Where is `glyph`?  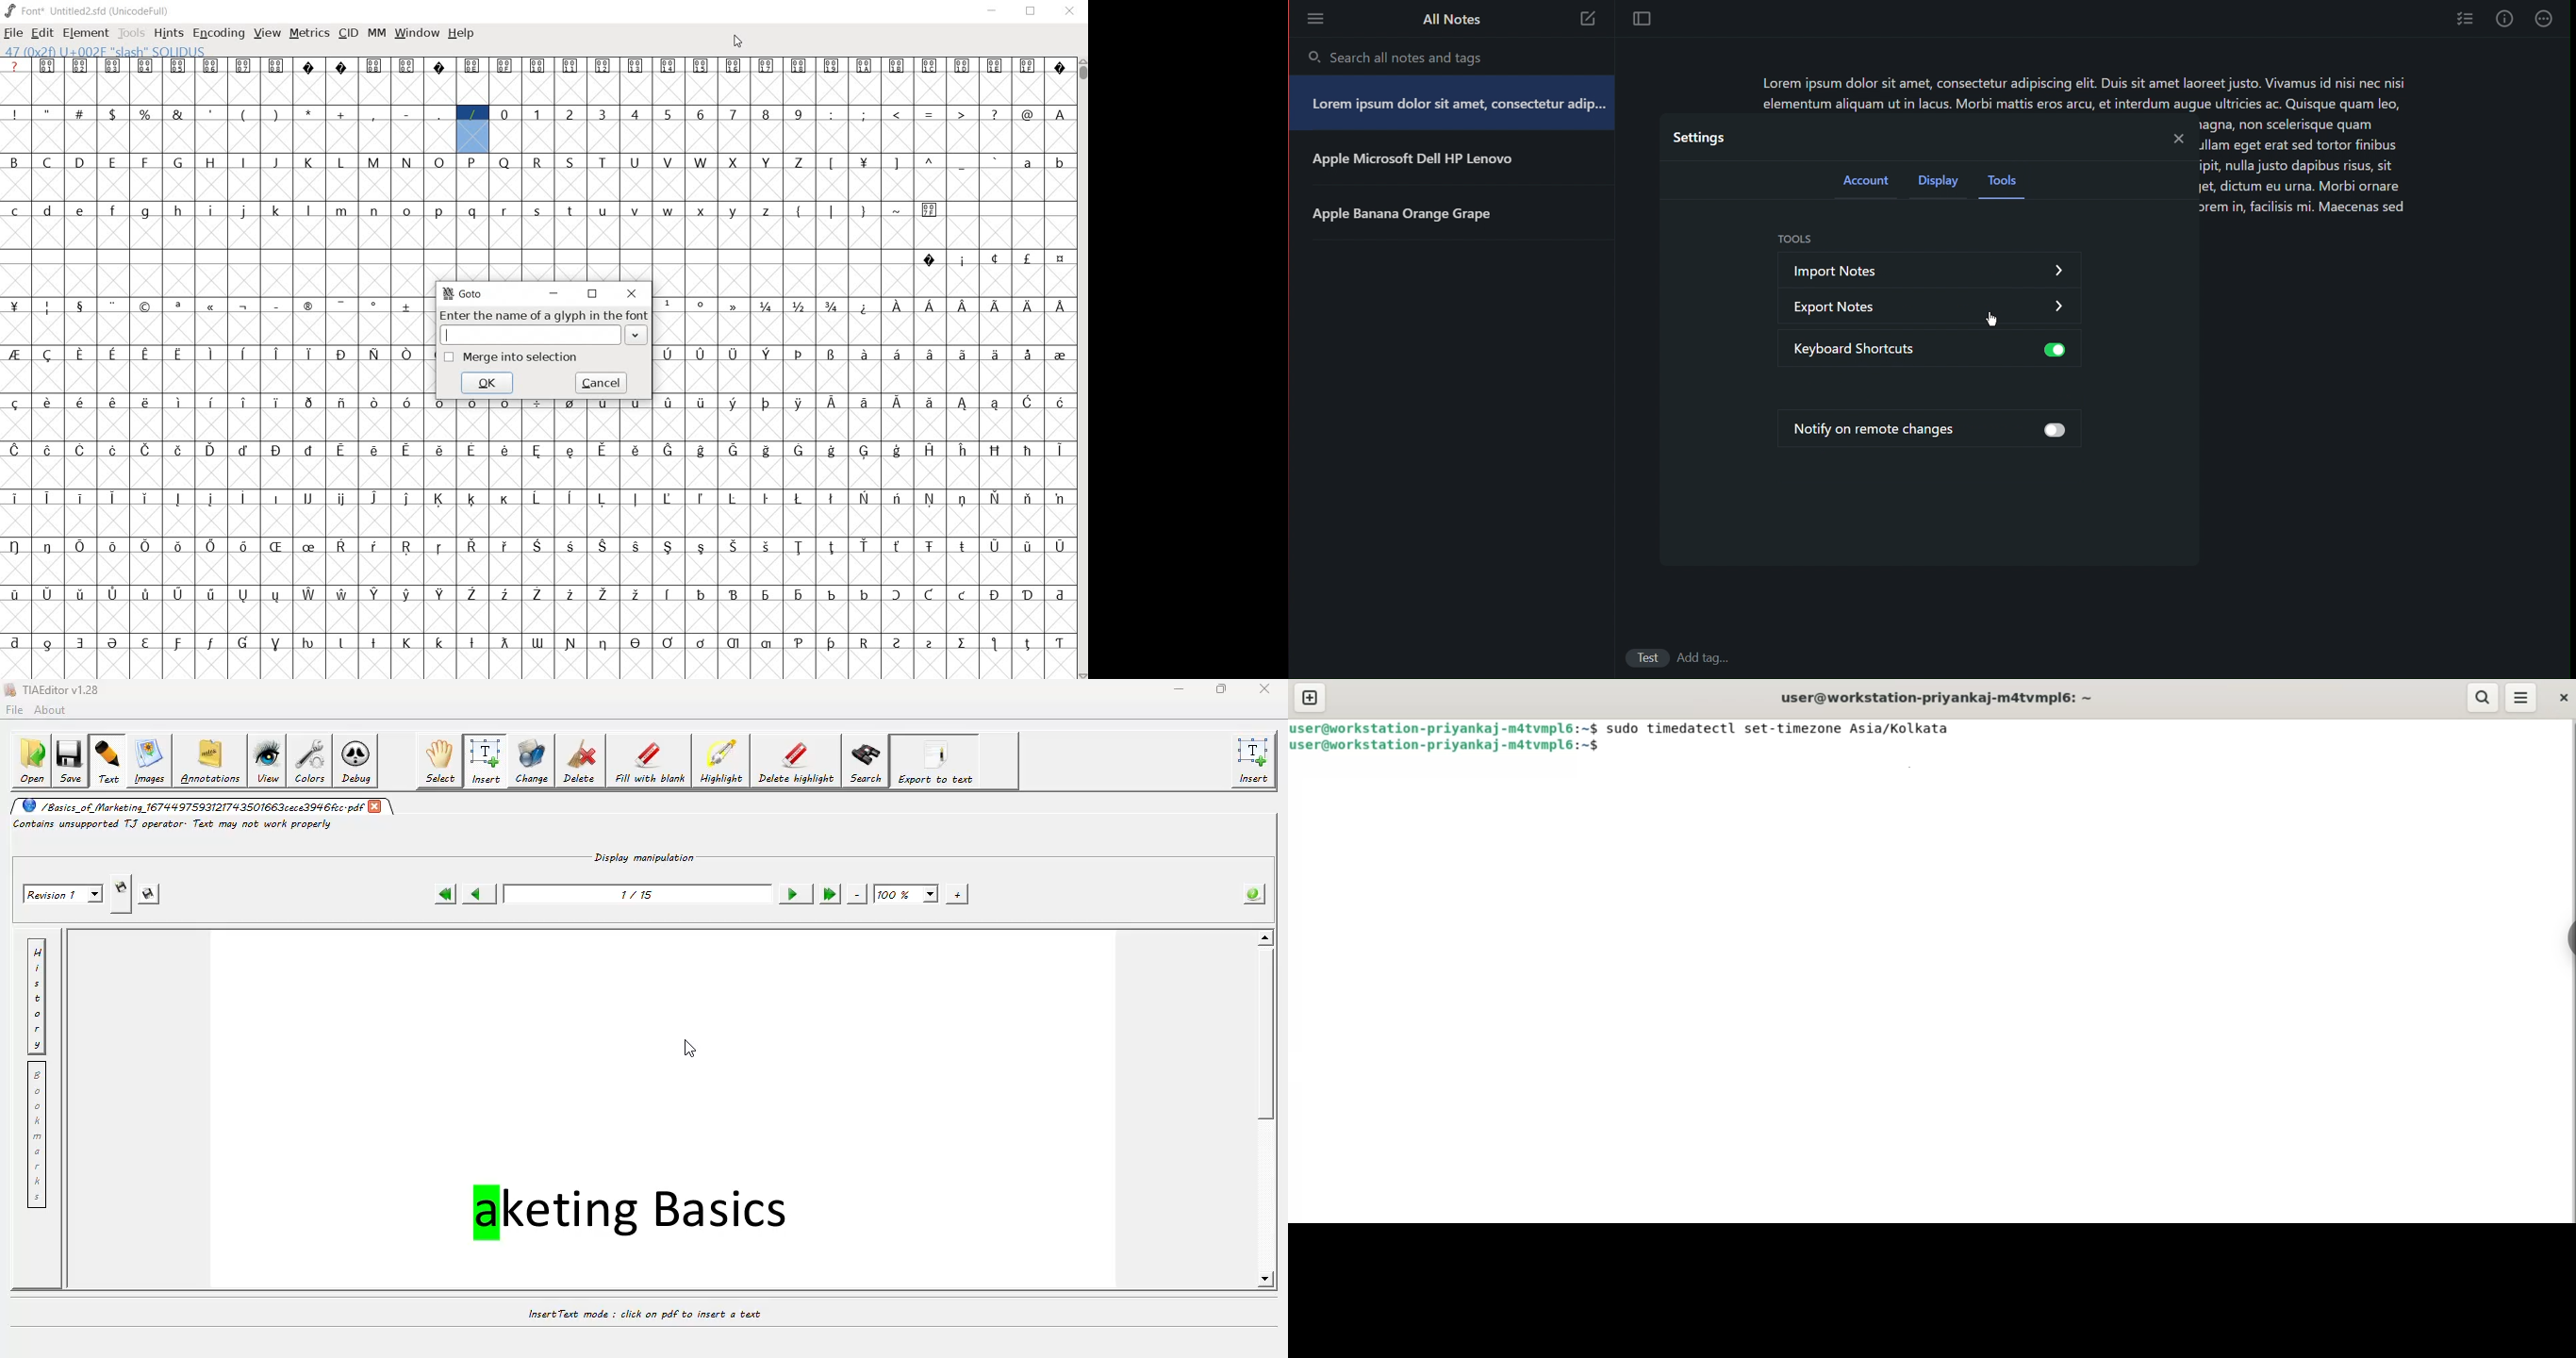
glyph is located at coordinates (832, 355).